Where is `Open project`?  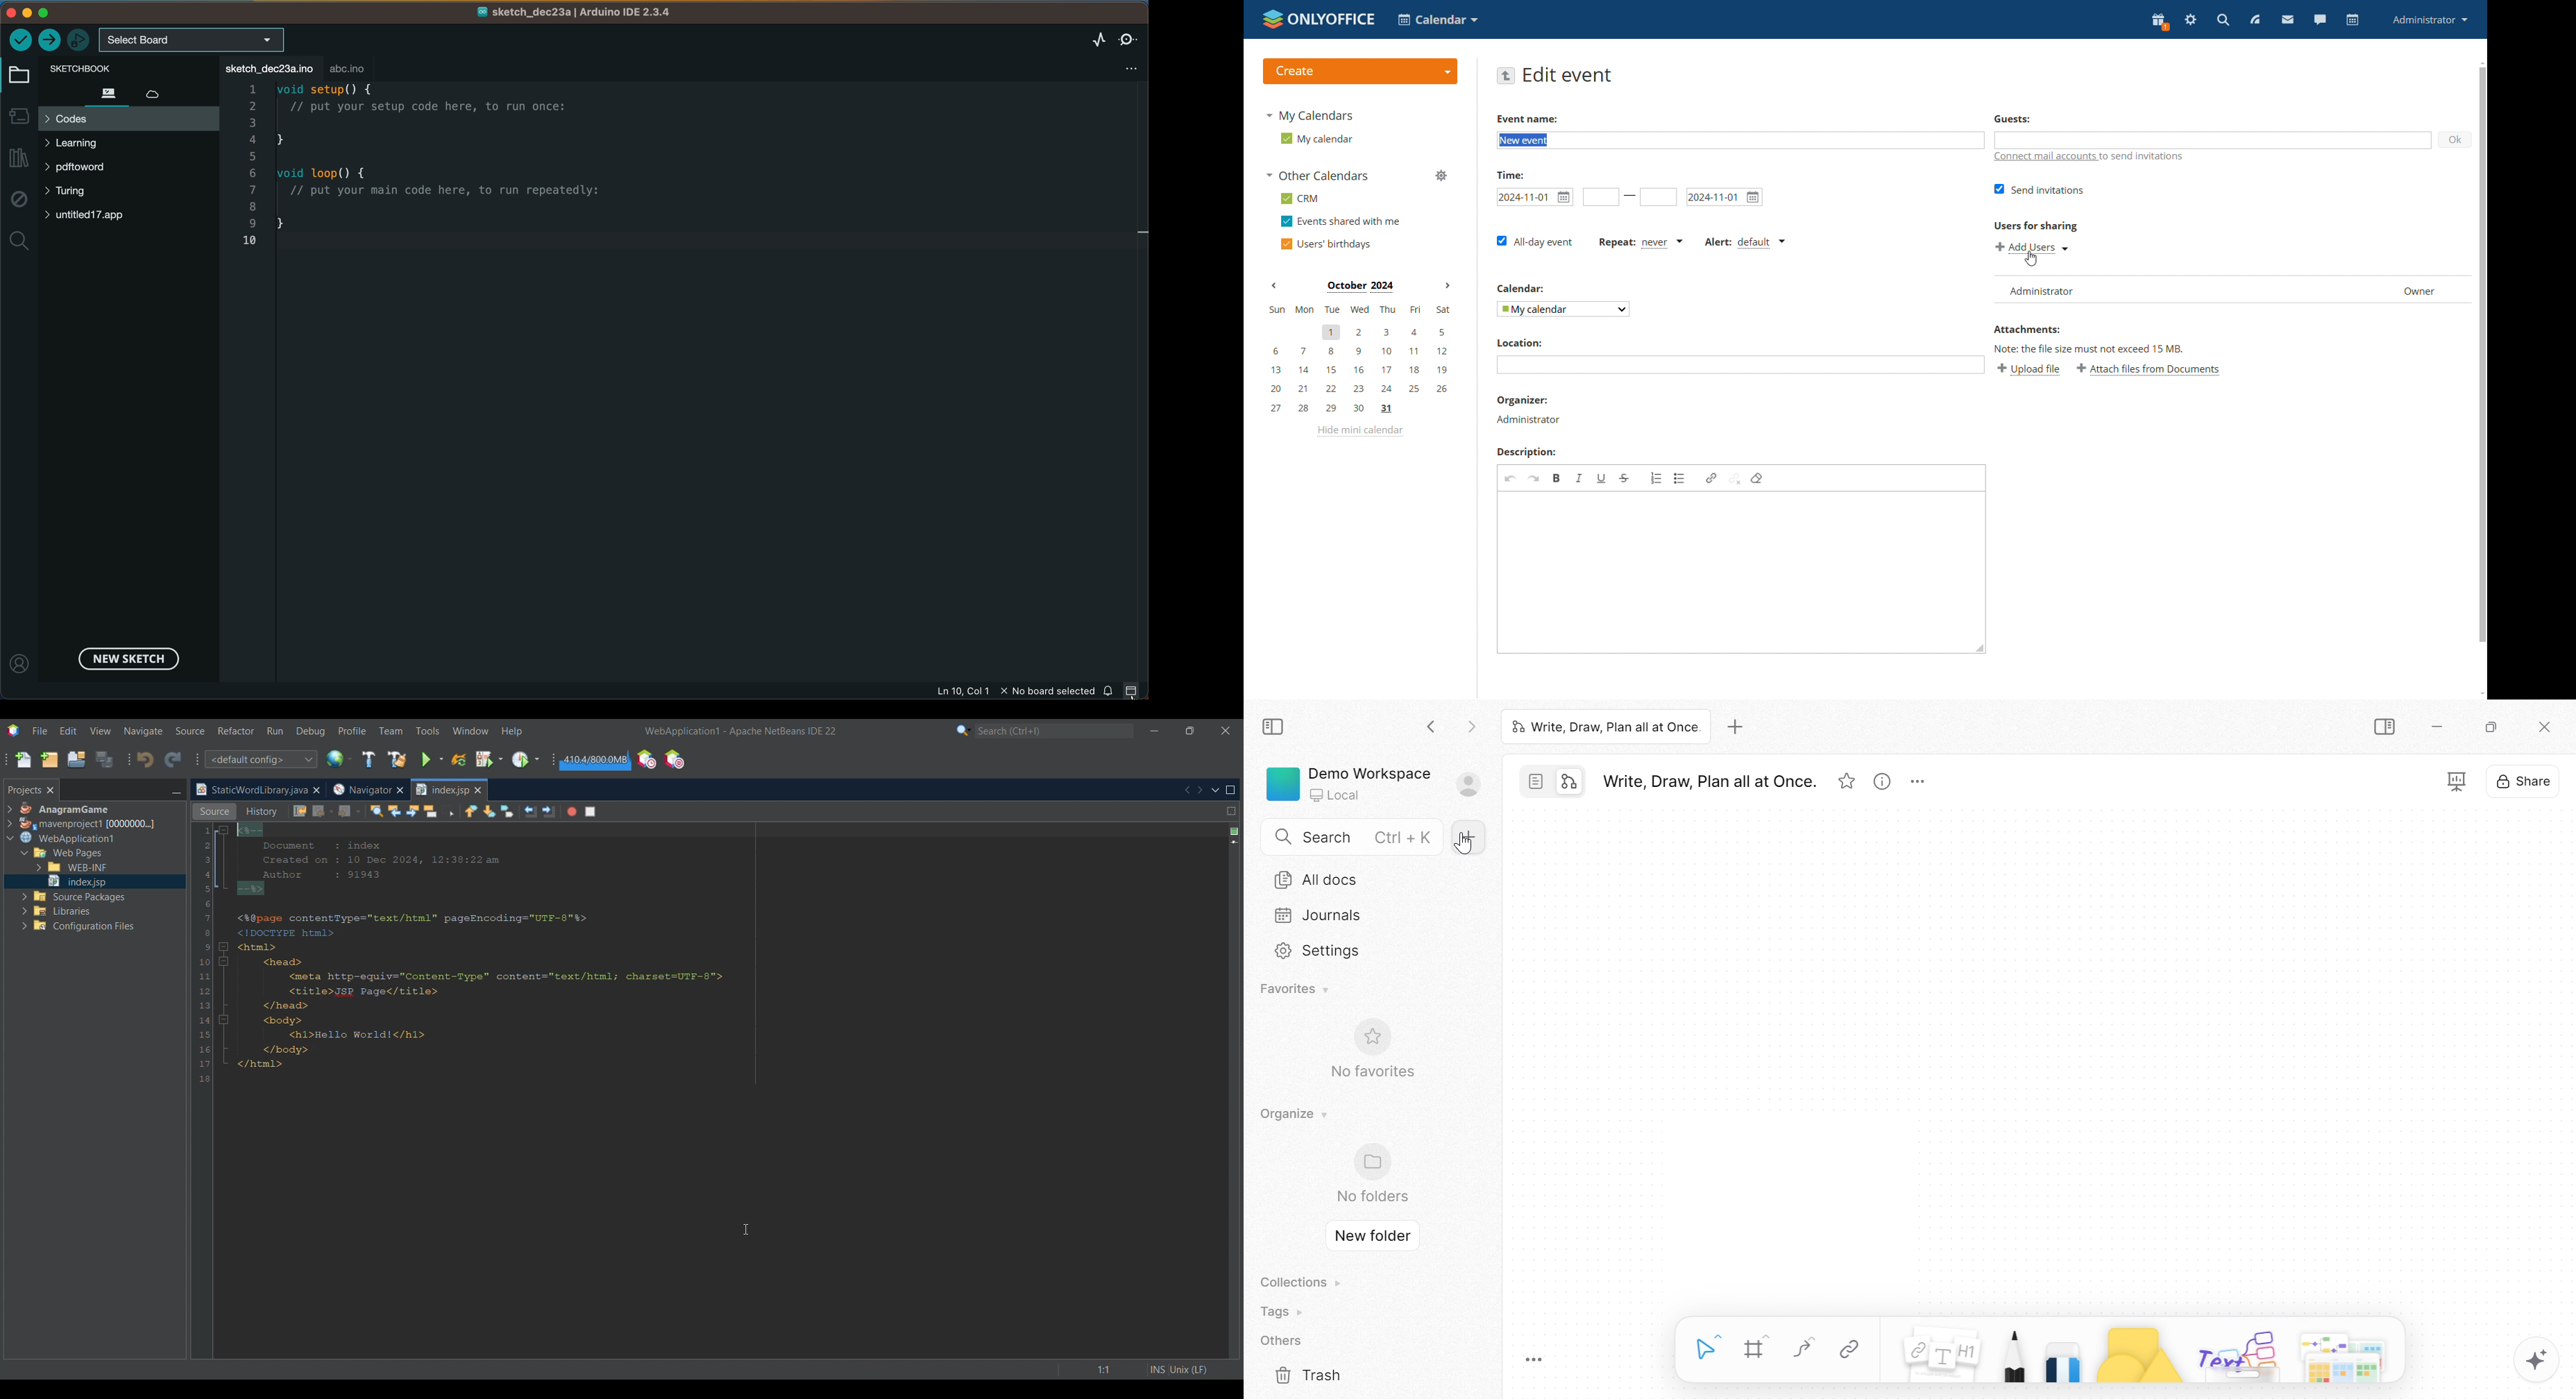 Open project is located at coordinates (76, 759).